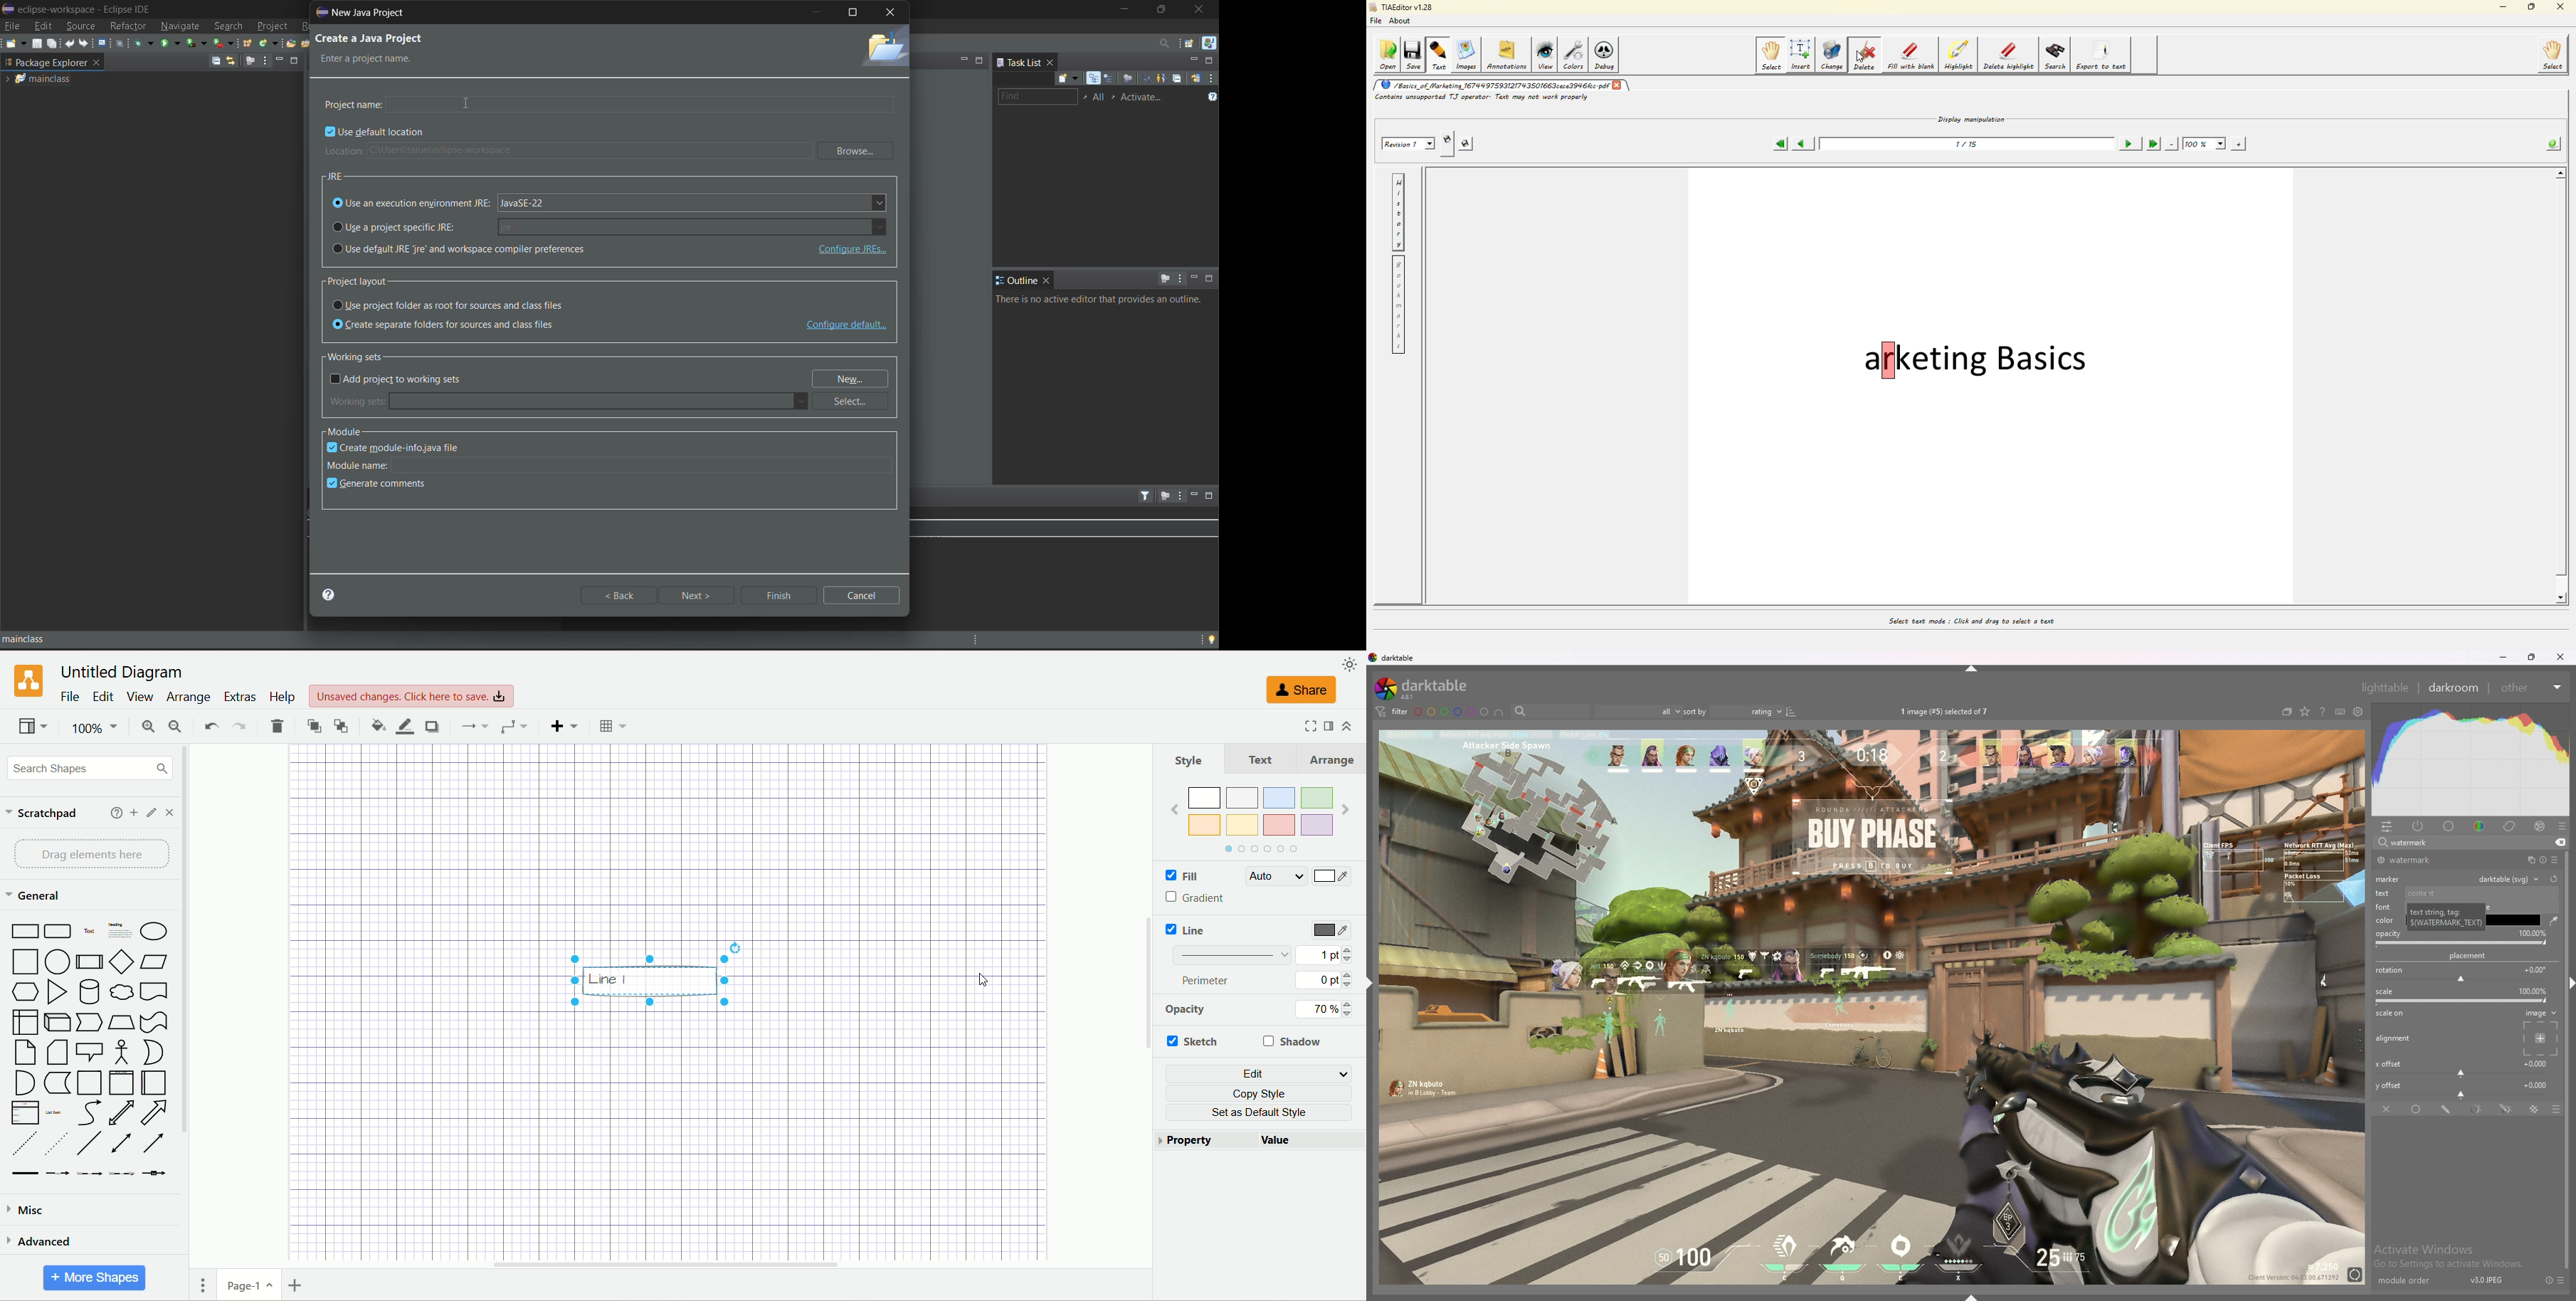  What do you see at coordinates (1259, 1112) in the screenshot?
I see `set as default style` at bounding box center [1259, 1112].